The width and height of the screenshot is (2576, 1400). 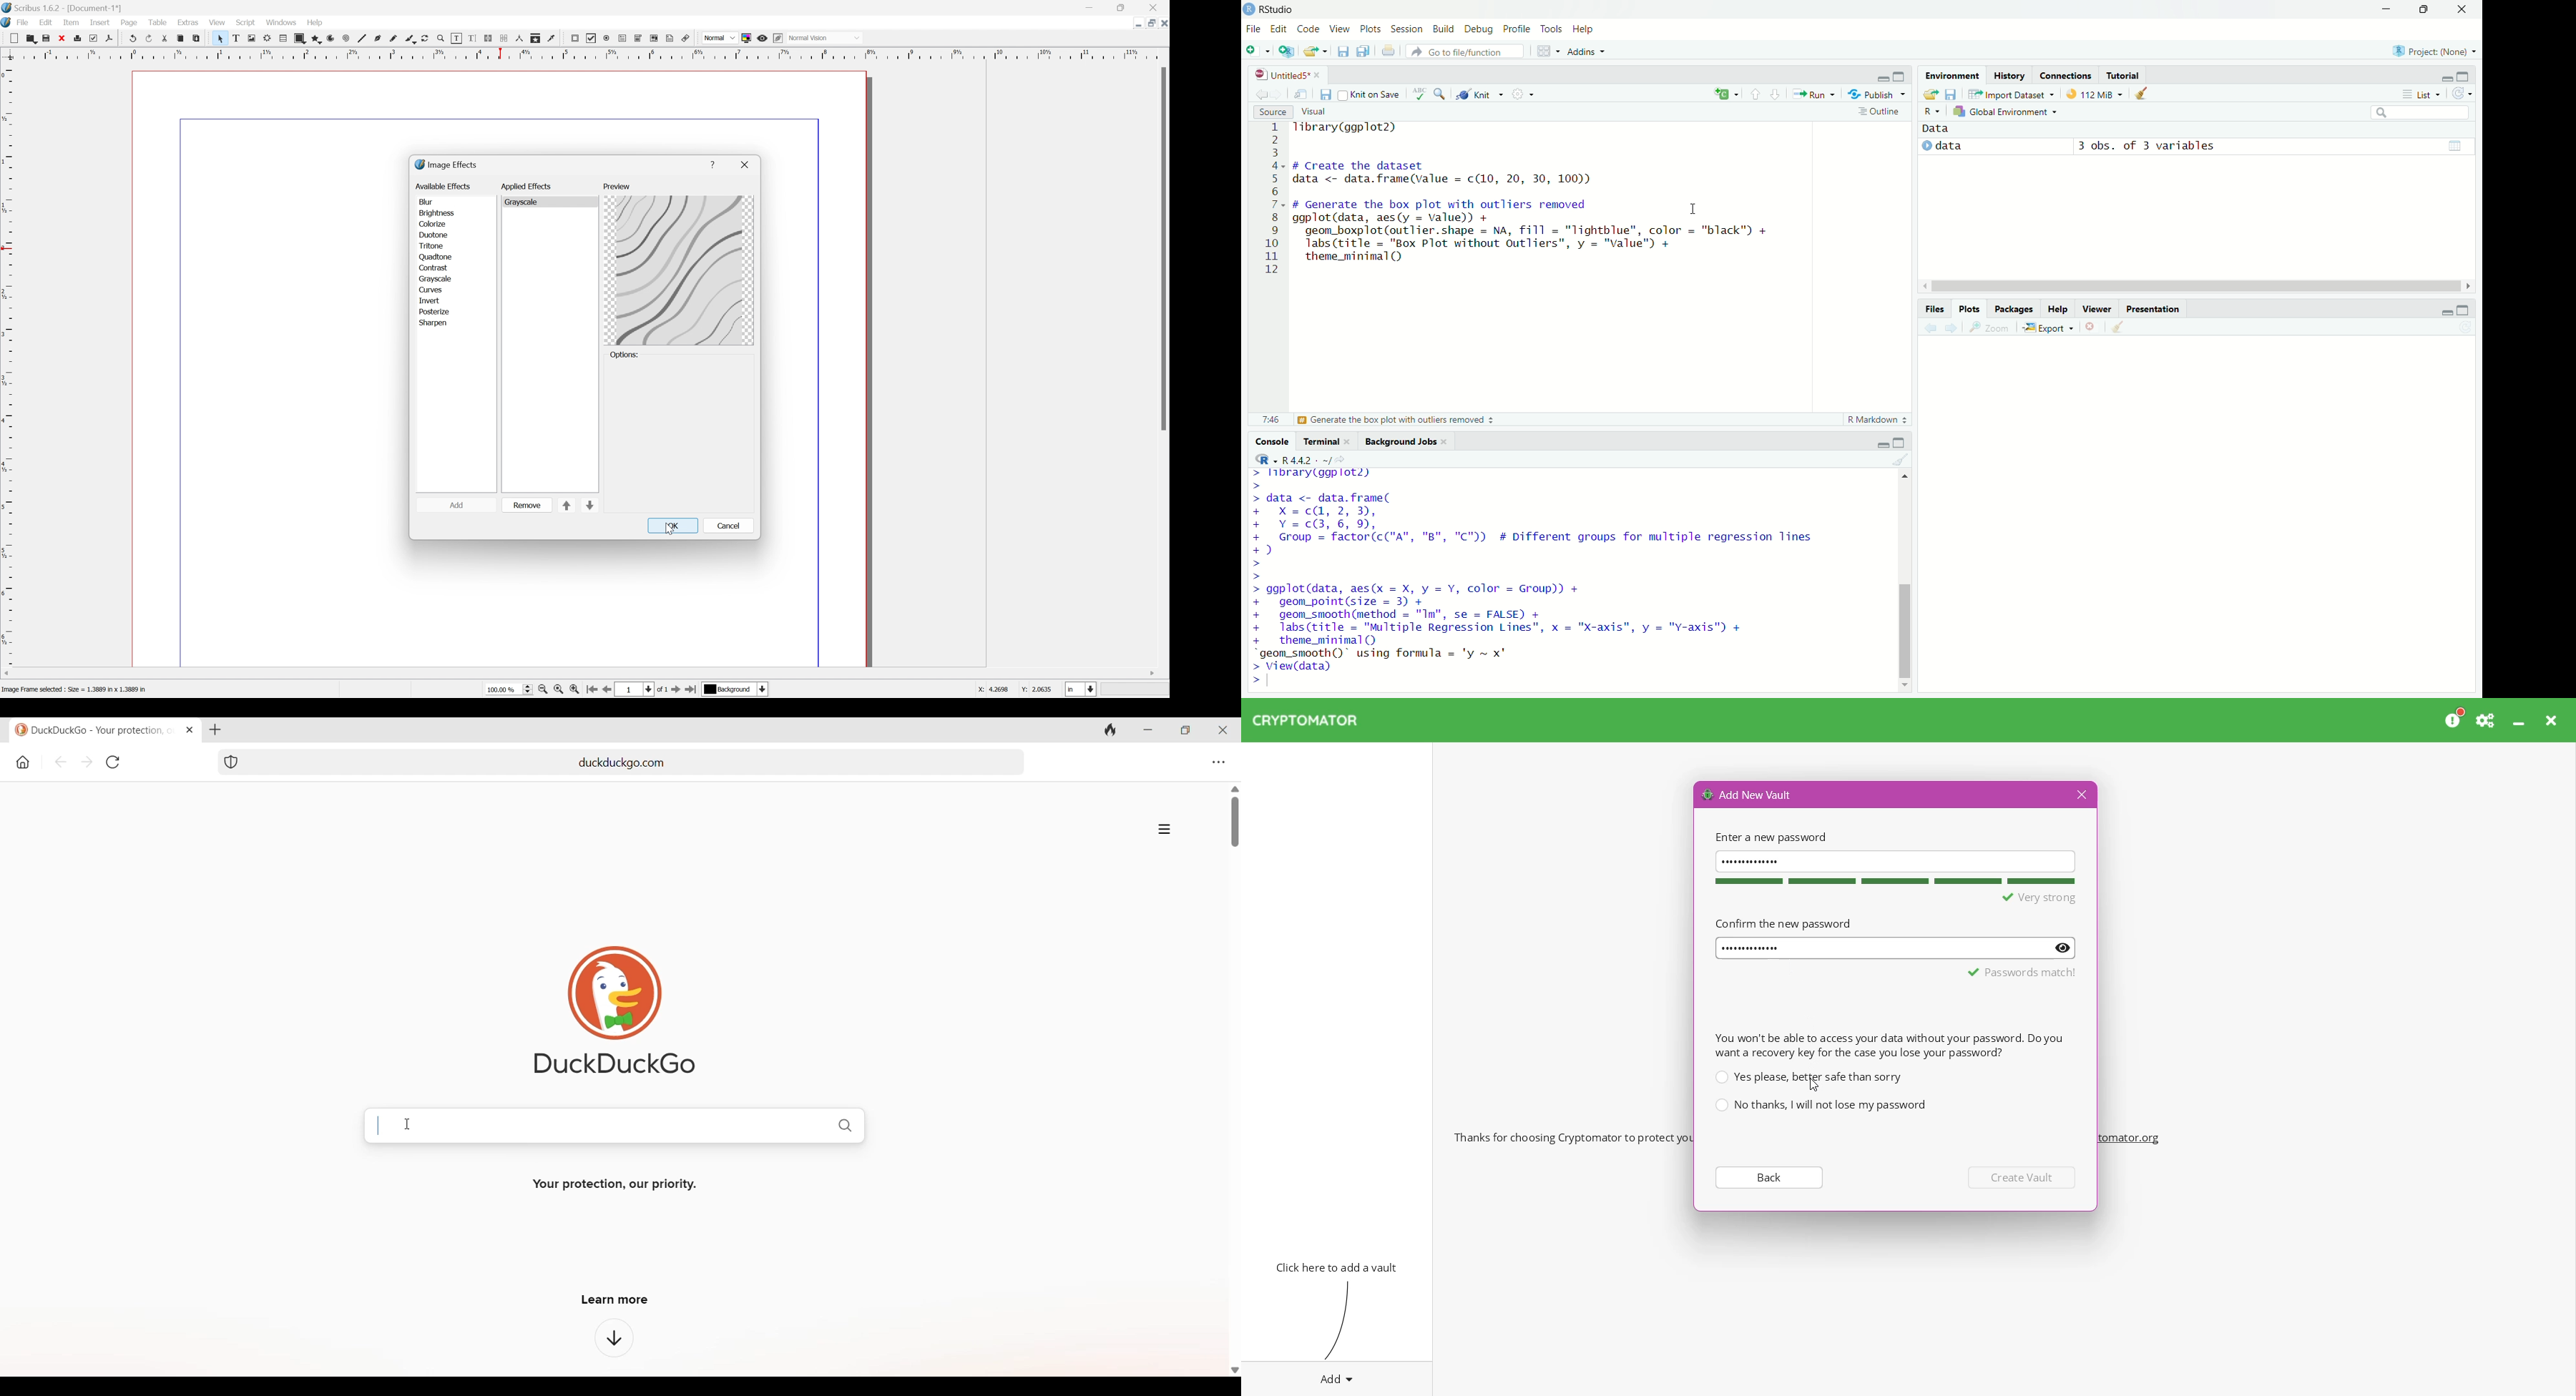 I want to click on available effects, so click(x=444, y=186).